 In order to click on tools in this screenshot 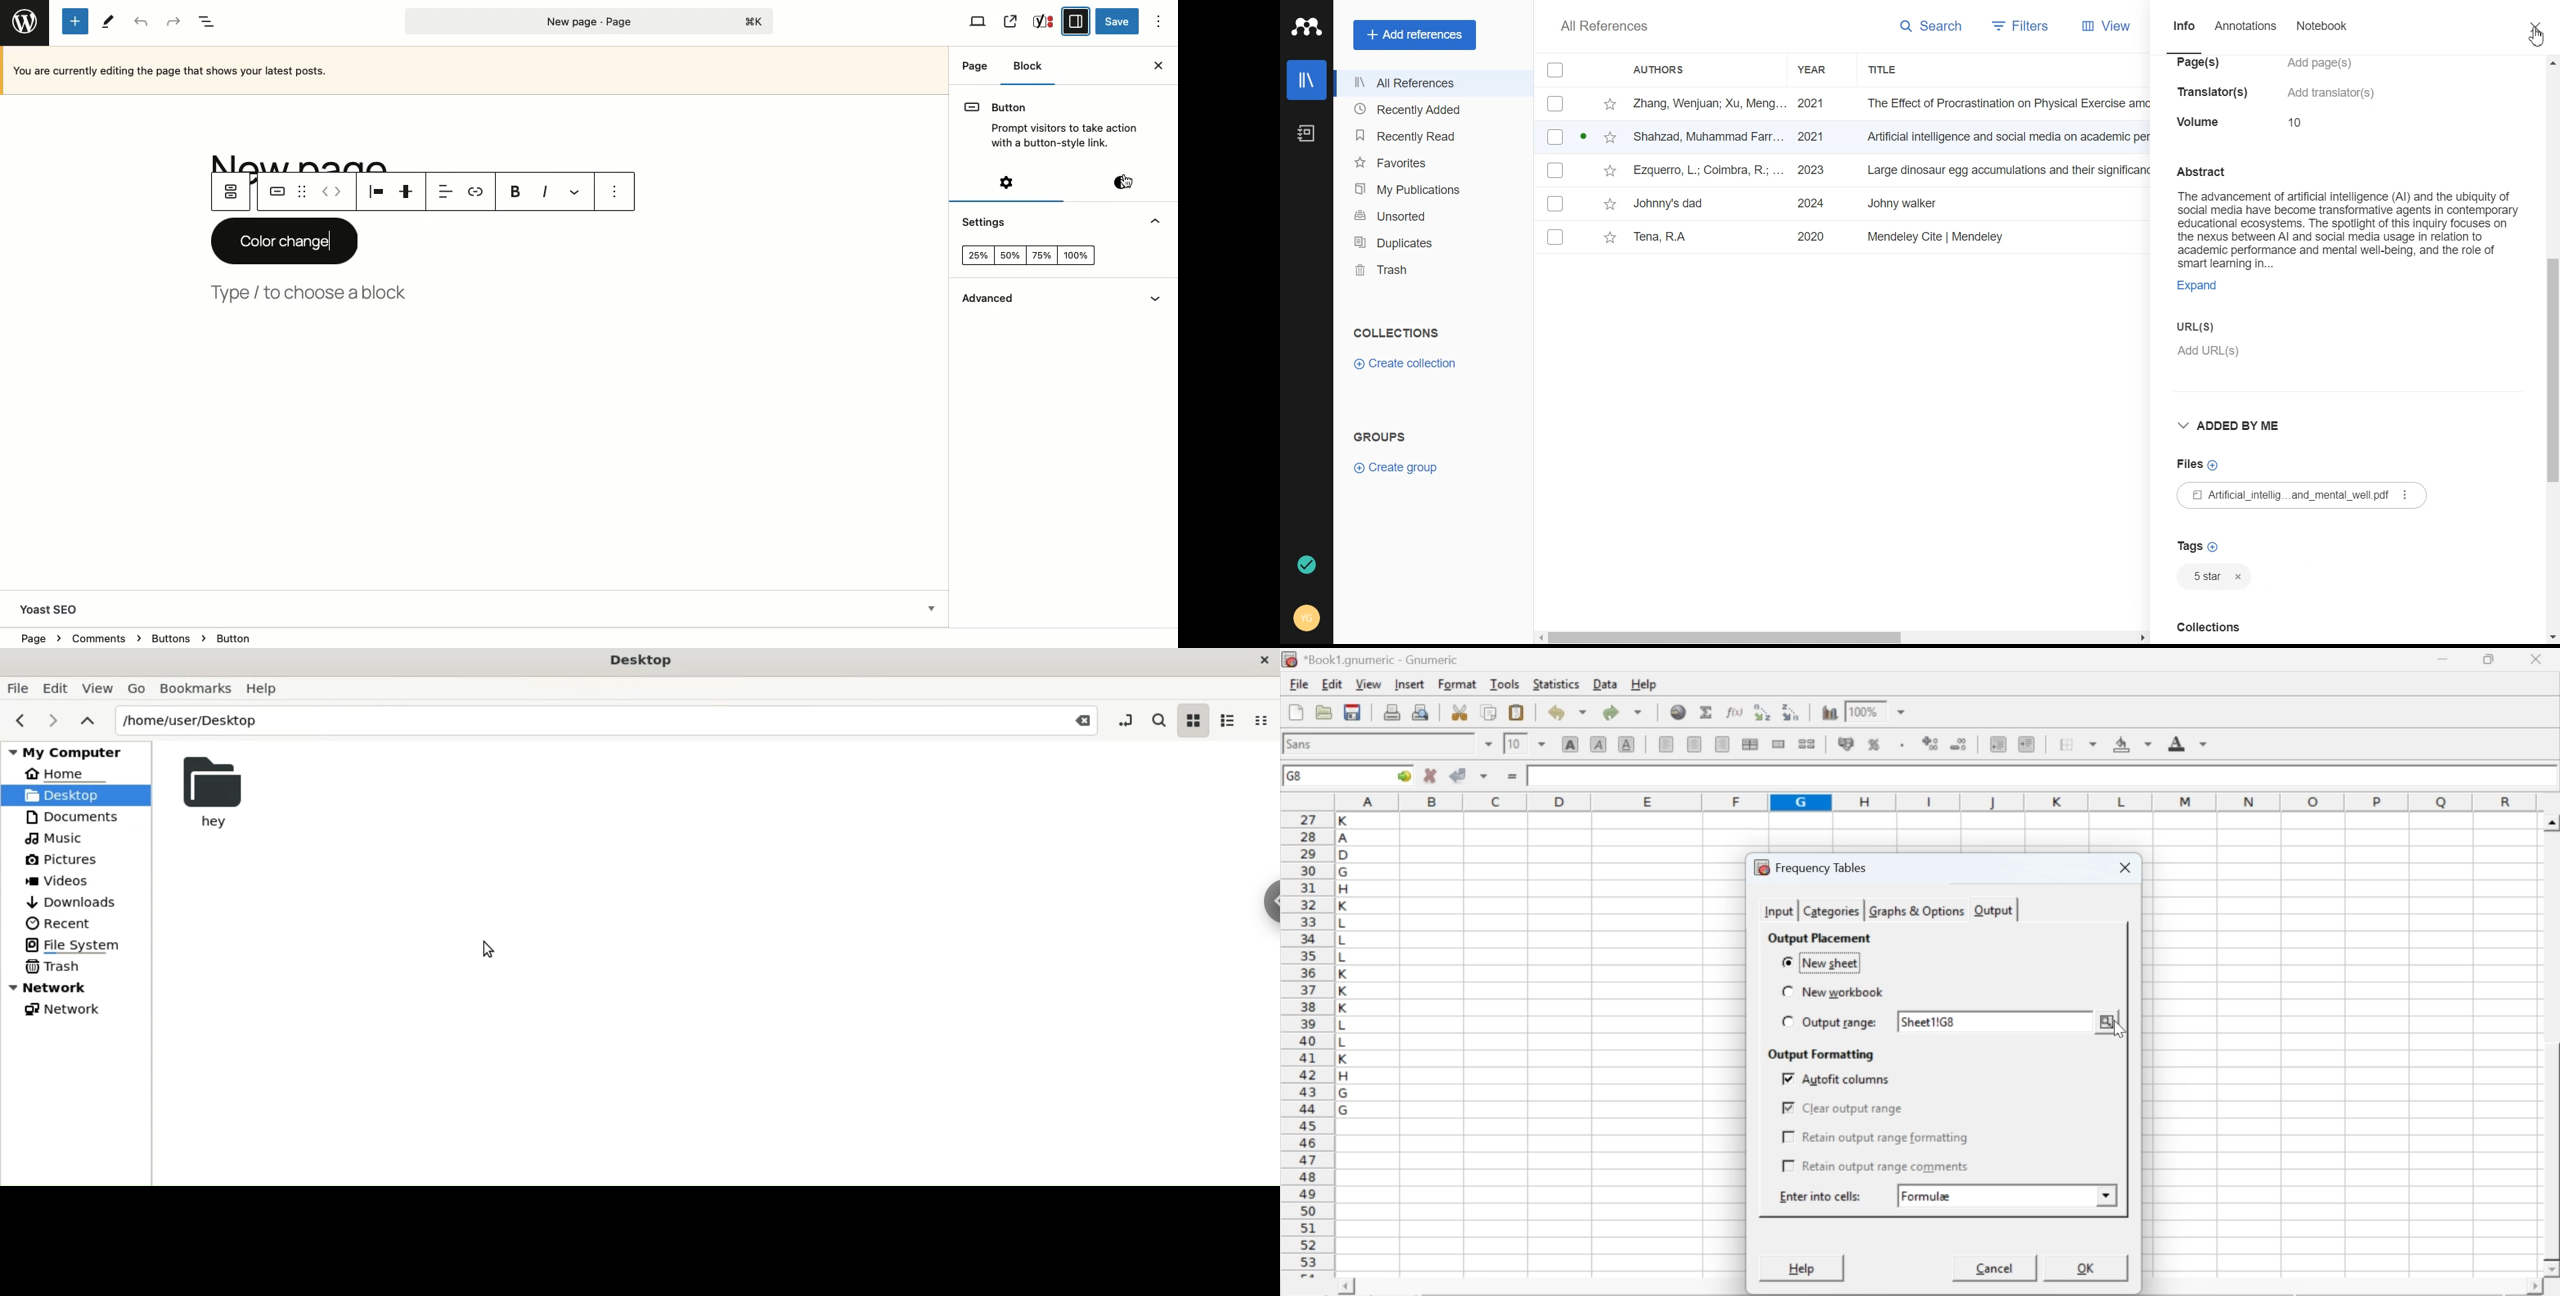, I will do `click(1506, 683)`.